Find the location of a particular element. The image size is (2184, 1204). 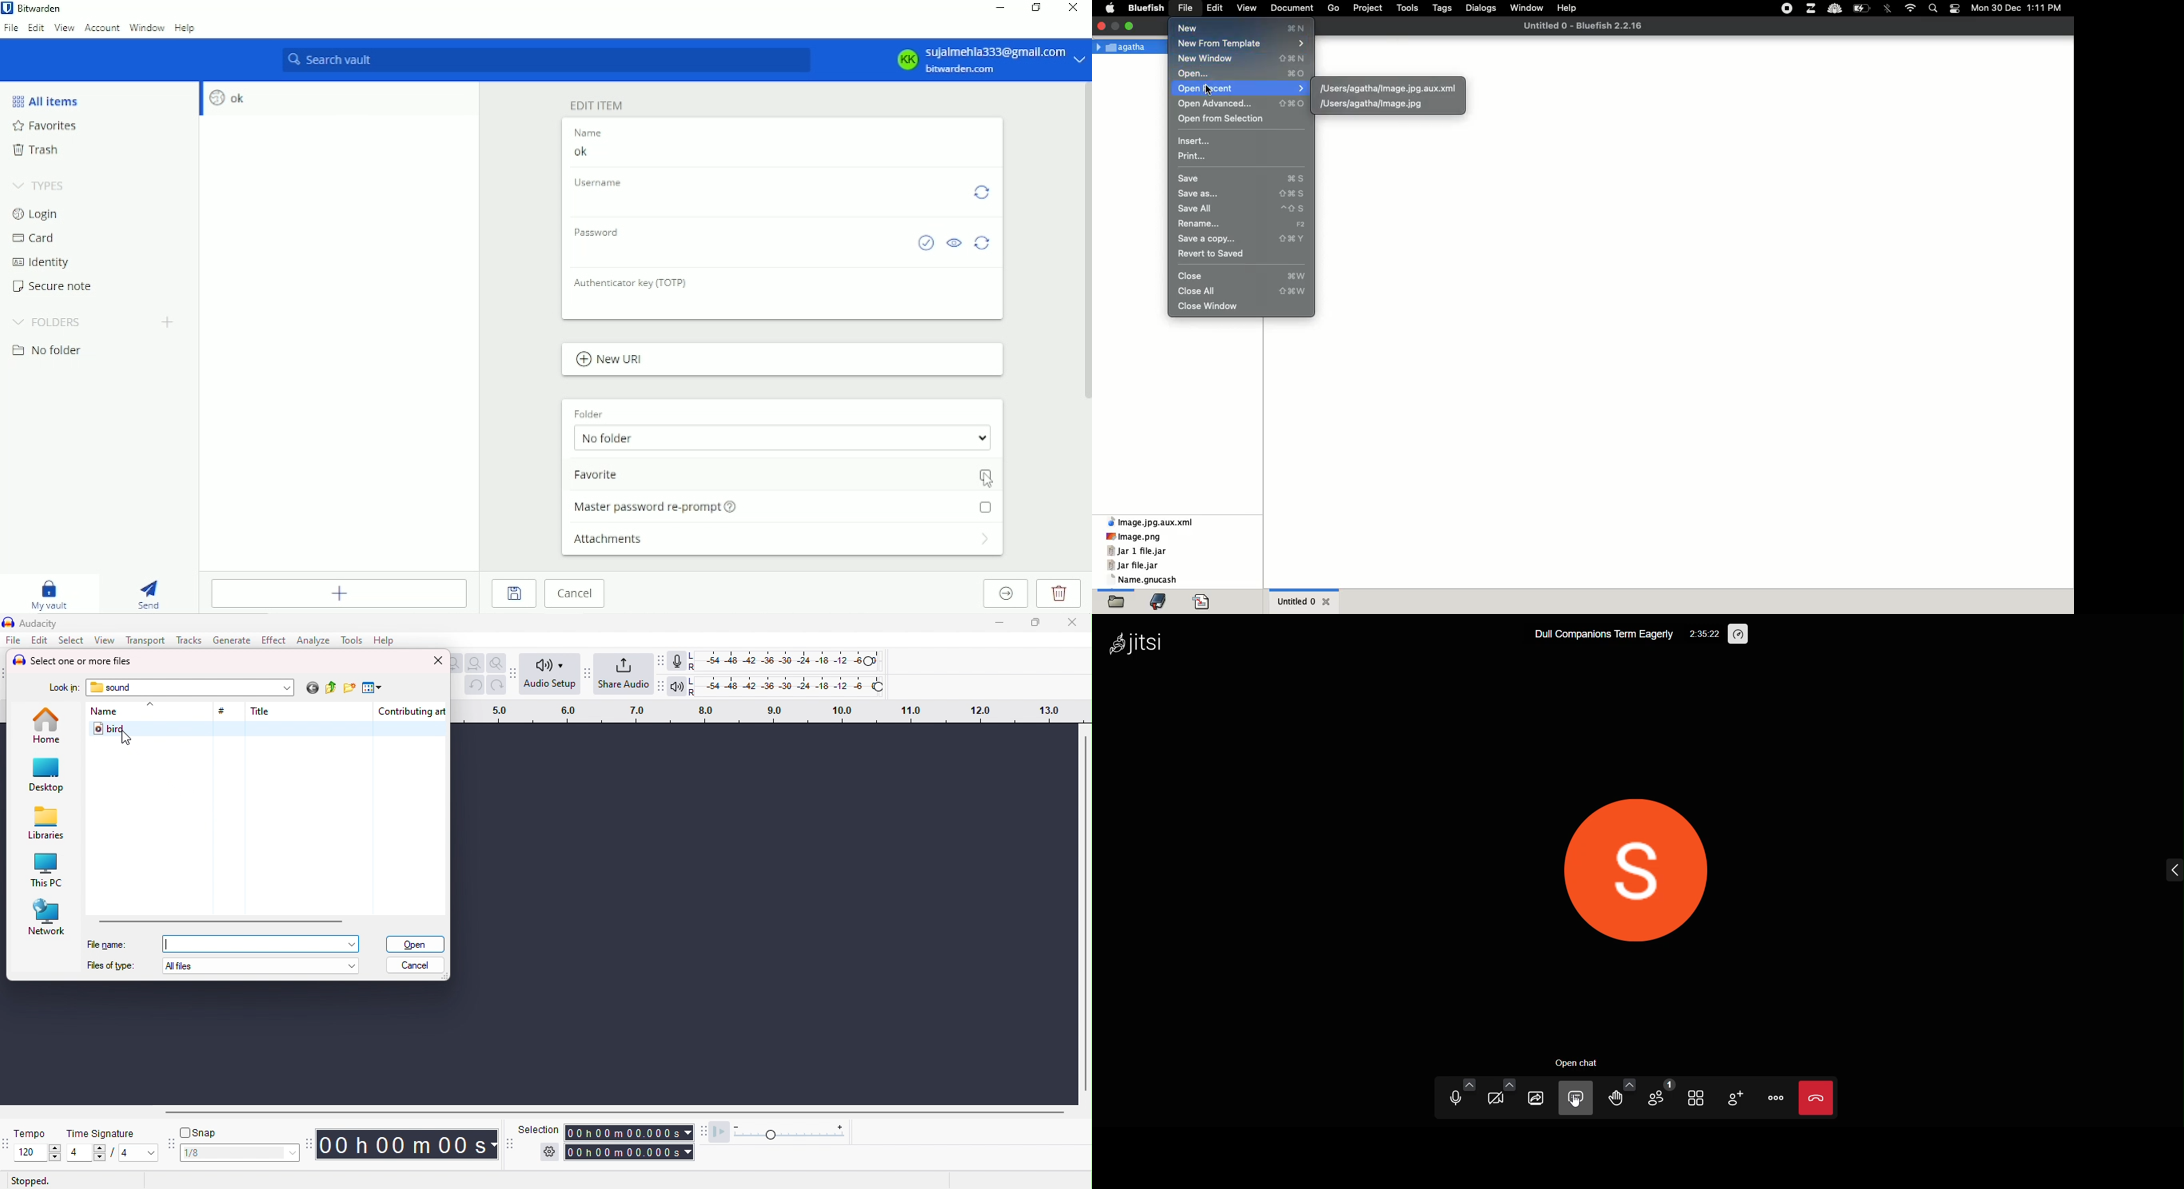

cold turkey blocker is located at coordinates (1836, 9).